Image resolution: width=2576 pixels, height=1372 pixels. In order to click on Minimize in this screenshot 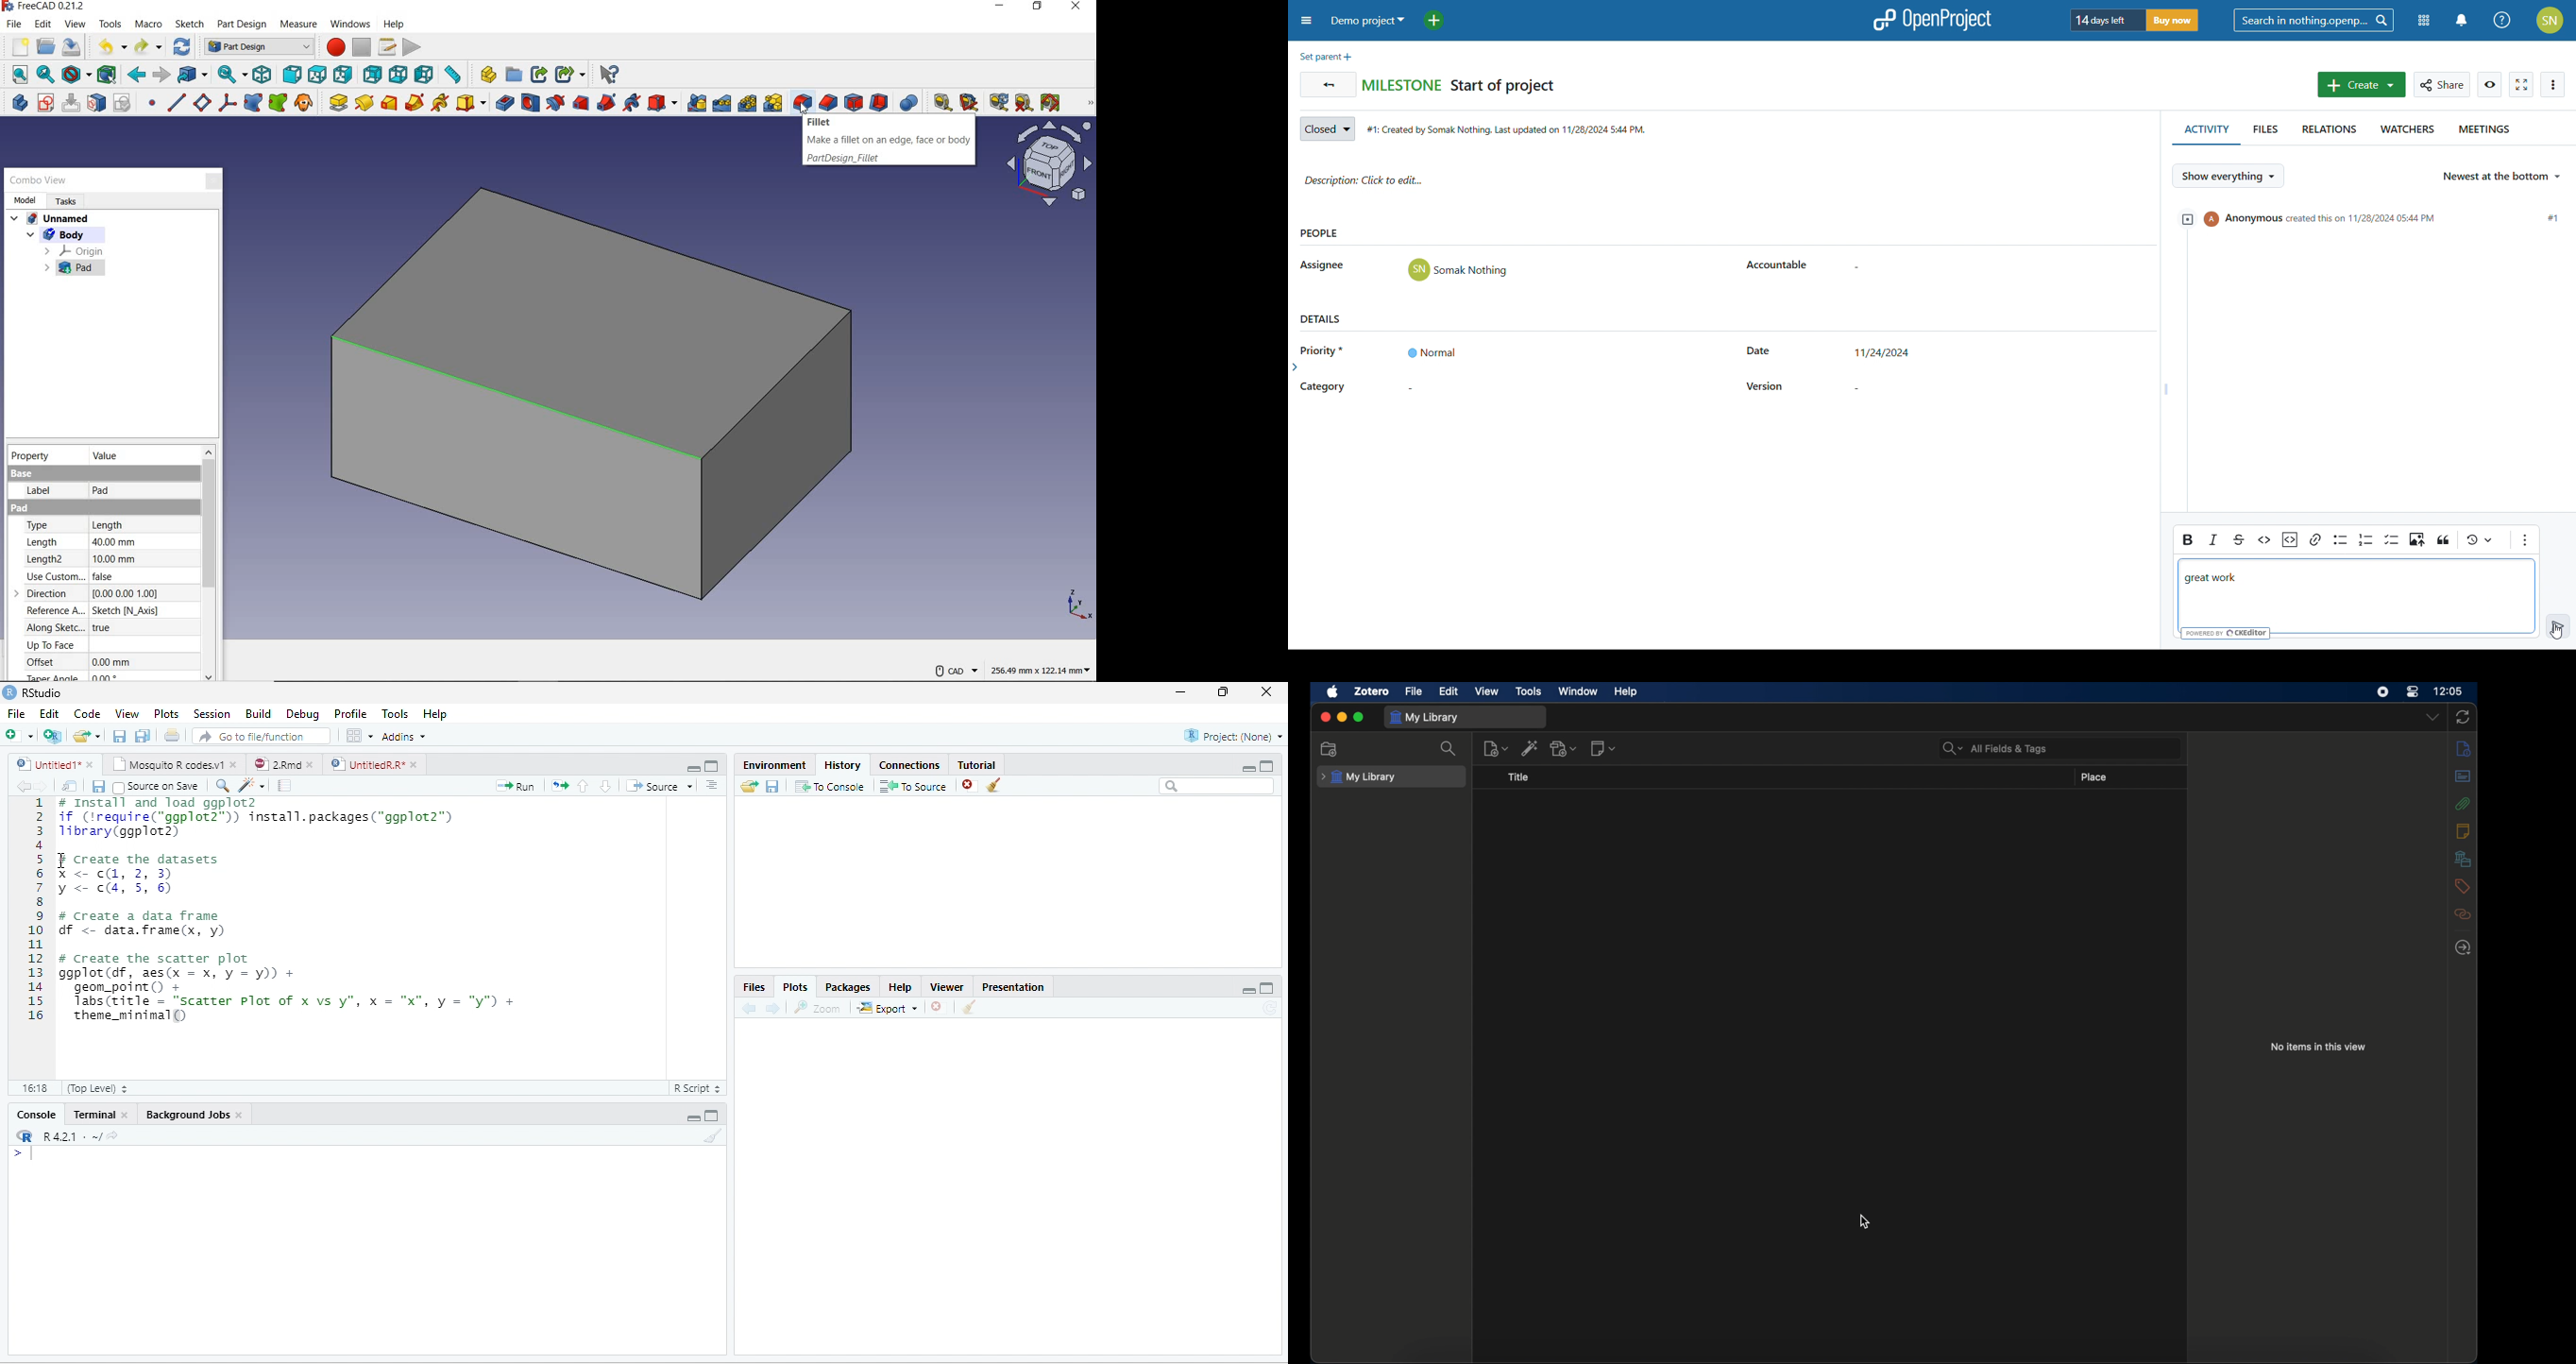, I will do `click(691, 767)`.